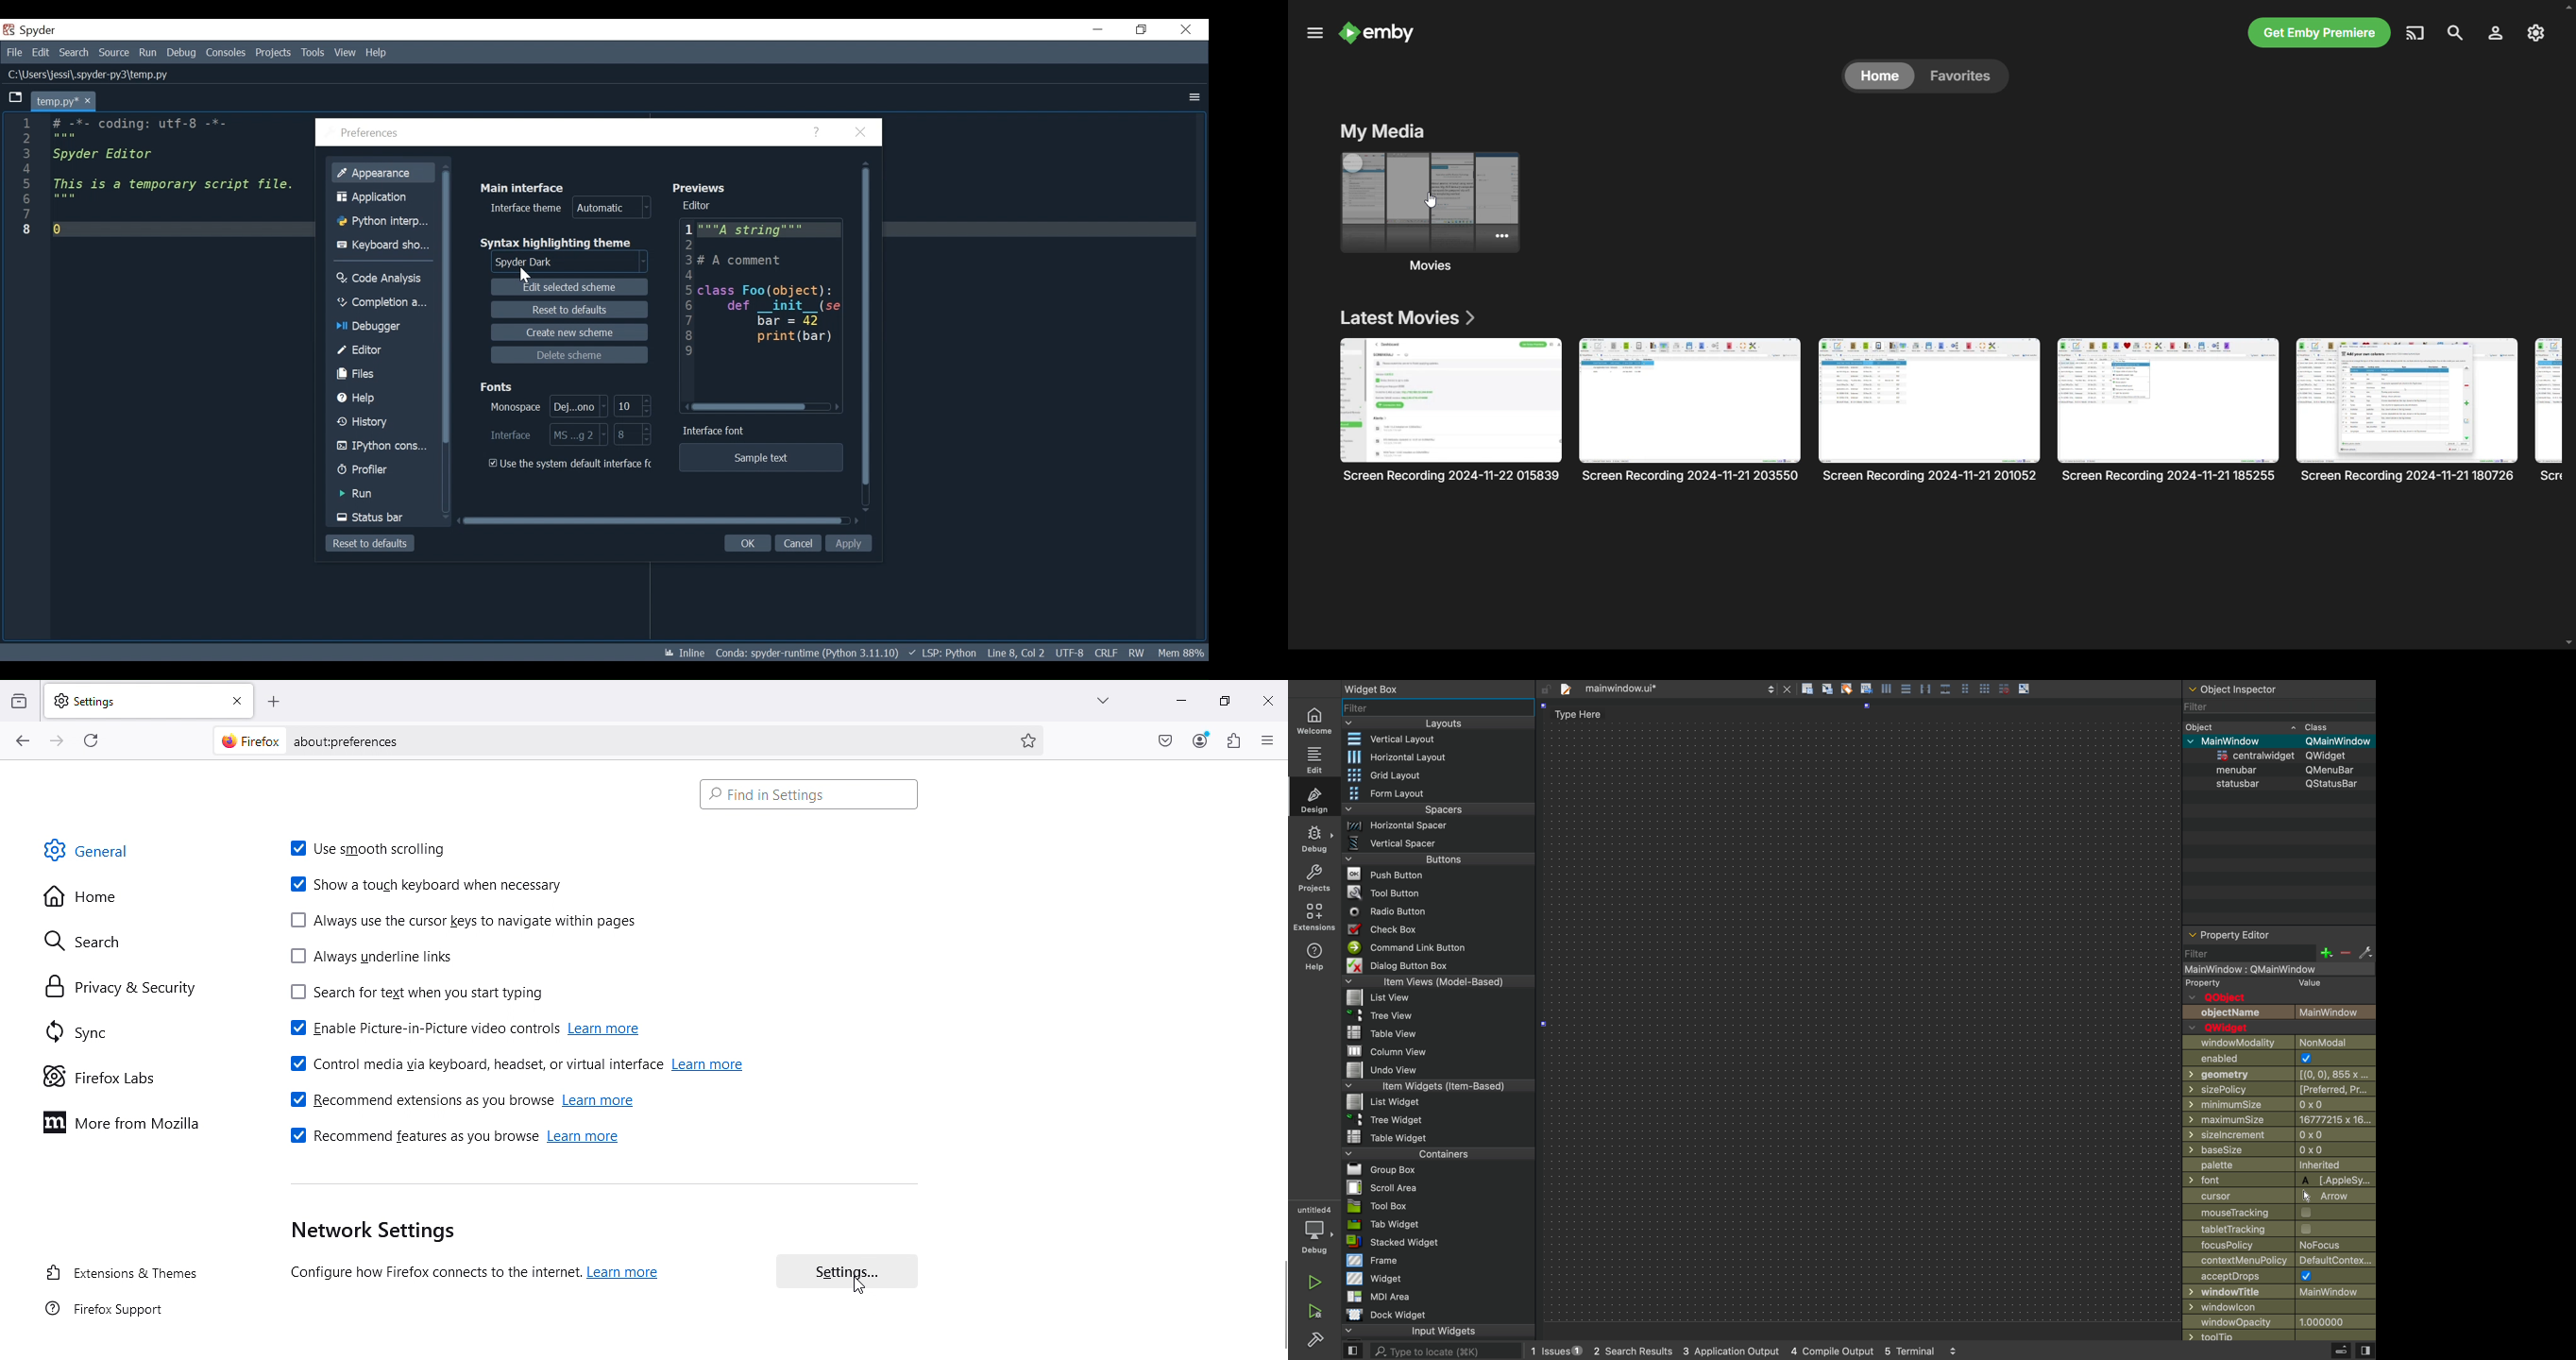 The height and width of the screenshot is (1372, 2576). I want to click on Select Interface Font, so click(546, 434).